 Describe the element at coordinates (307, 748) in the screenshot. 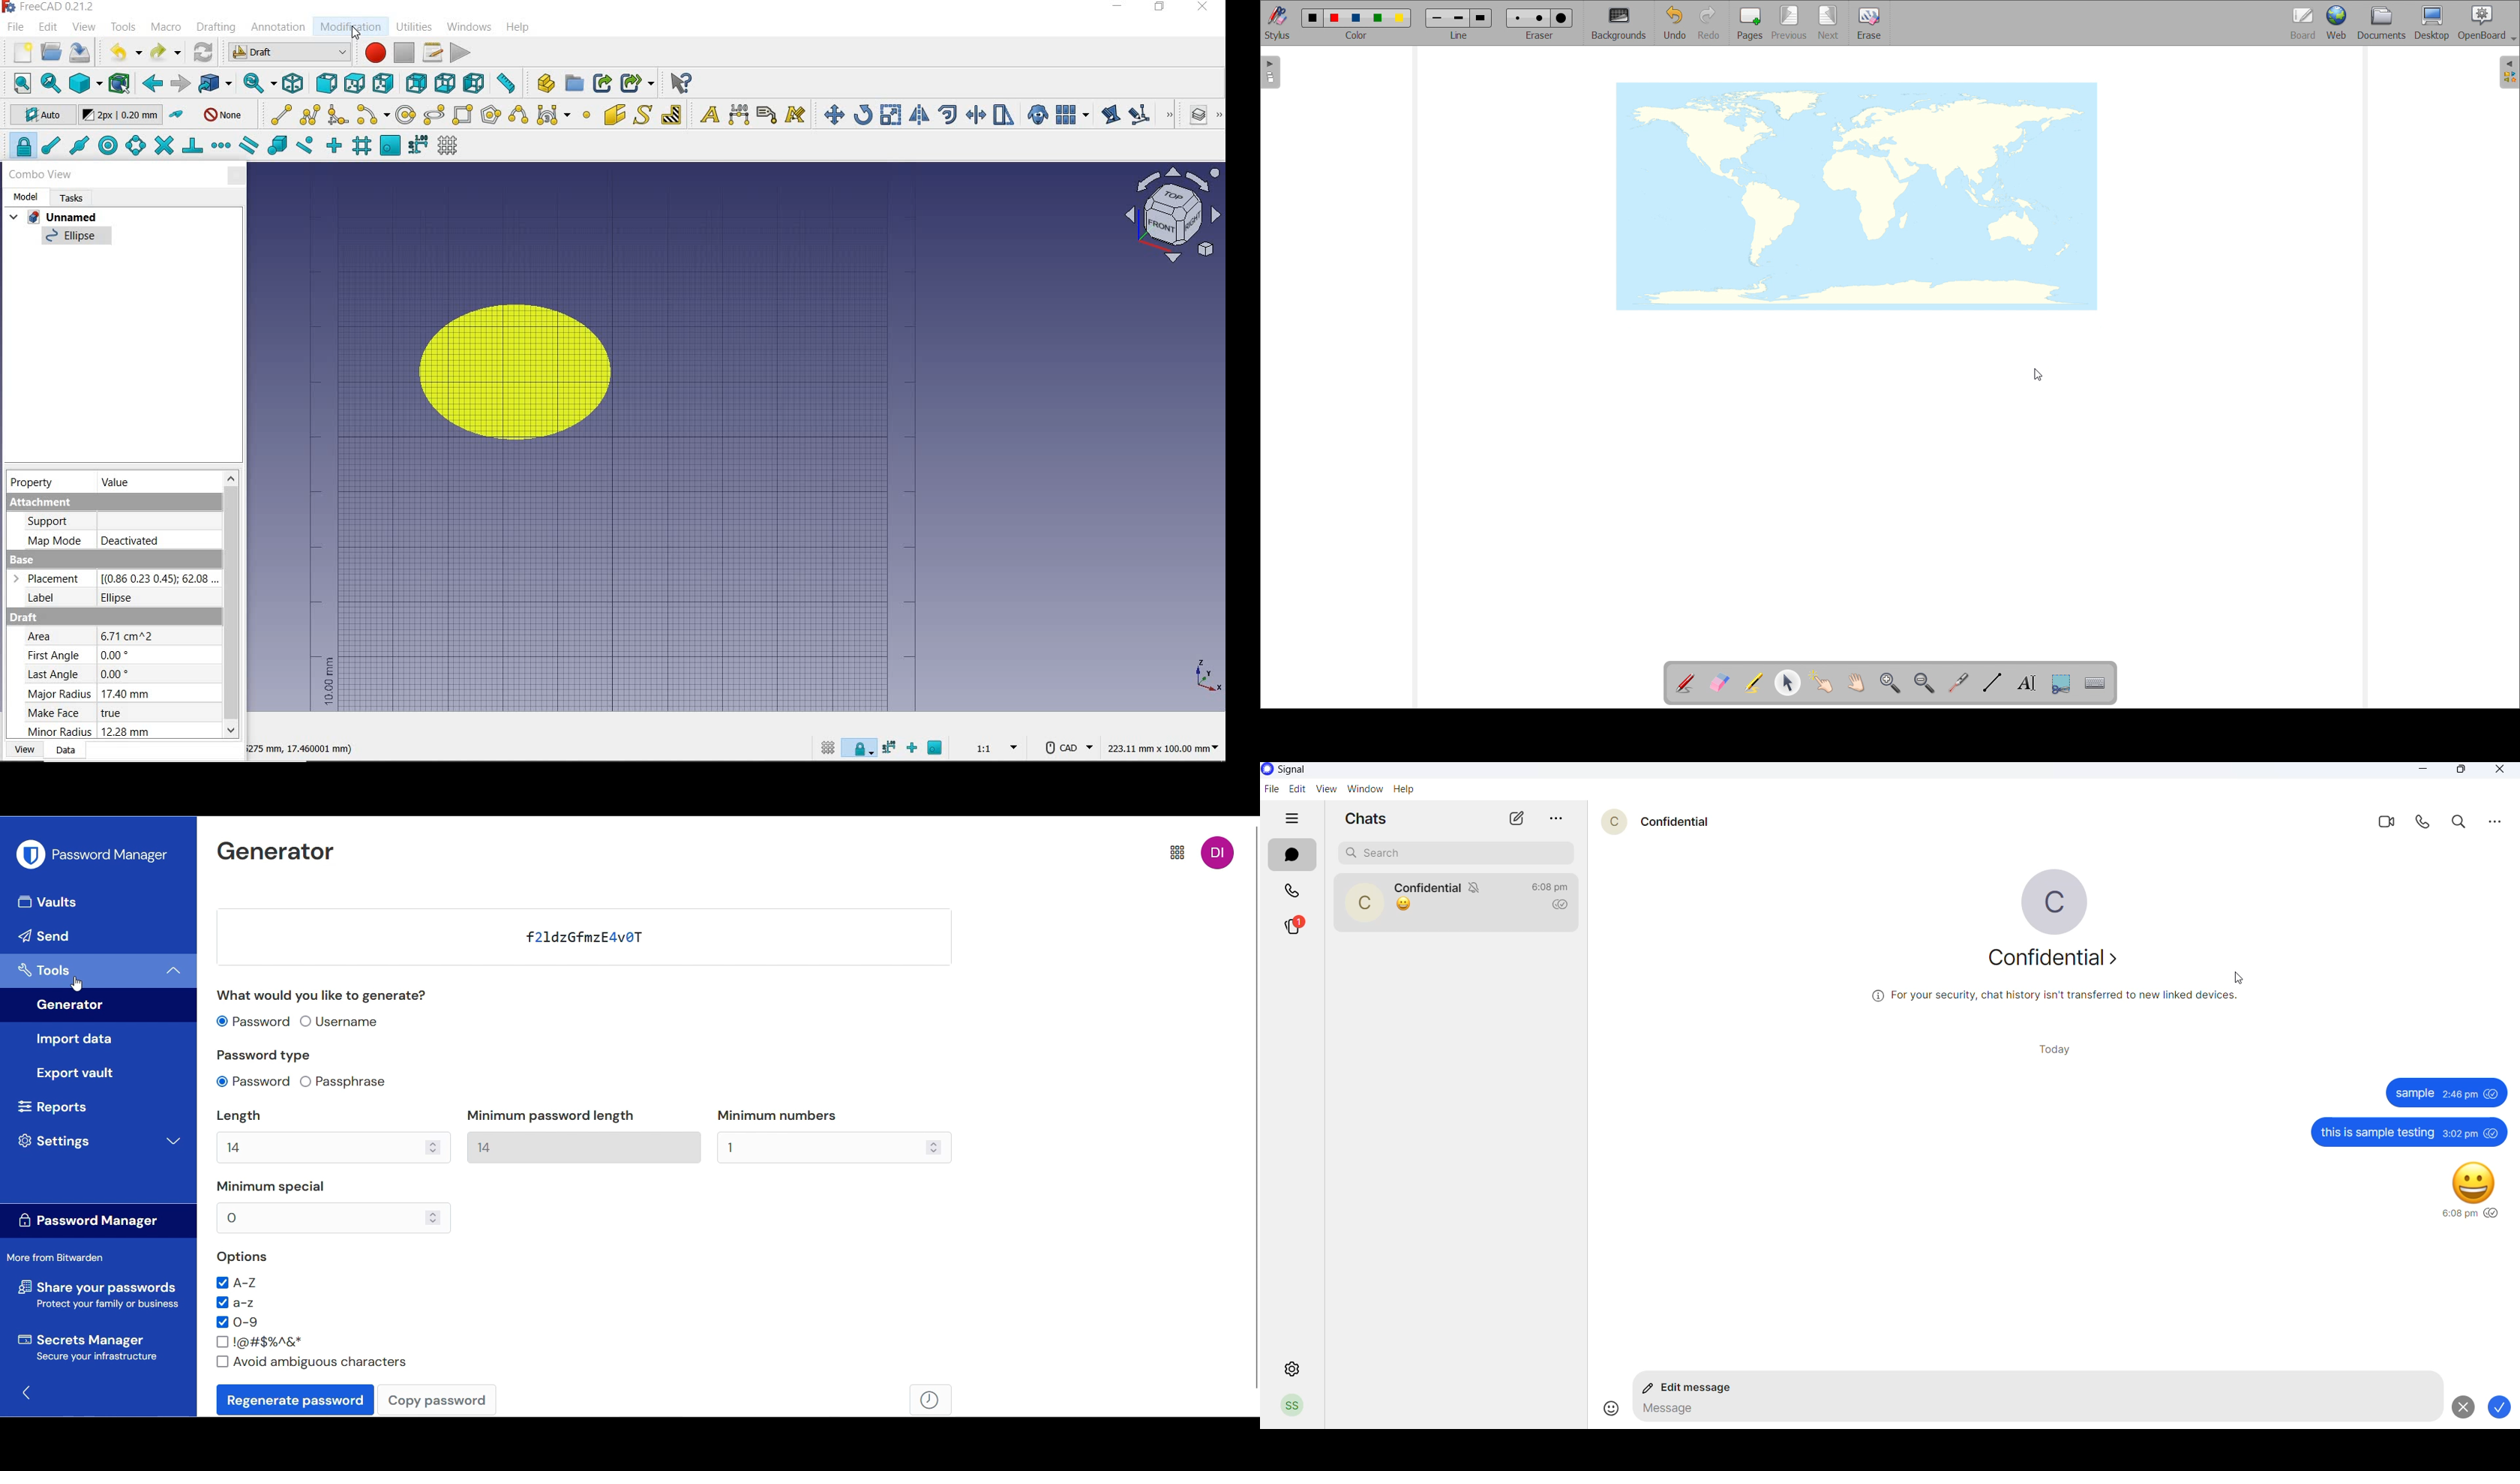

I see `dimension` at that location.